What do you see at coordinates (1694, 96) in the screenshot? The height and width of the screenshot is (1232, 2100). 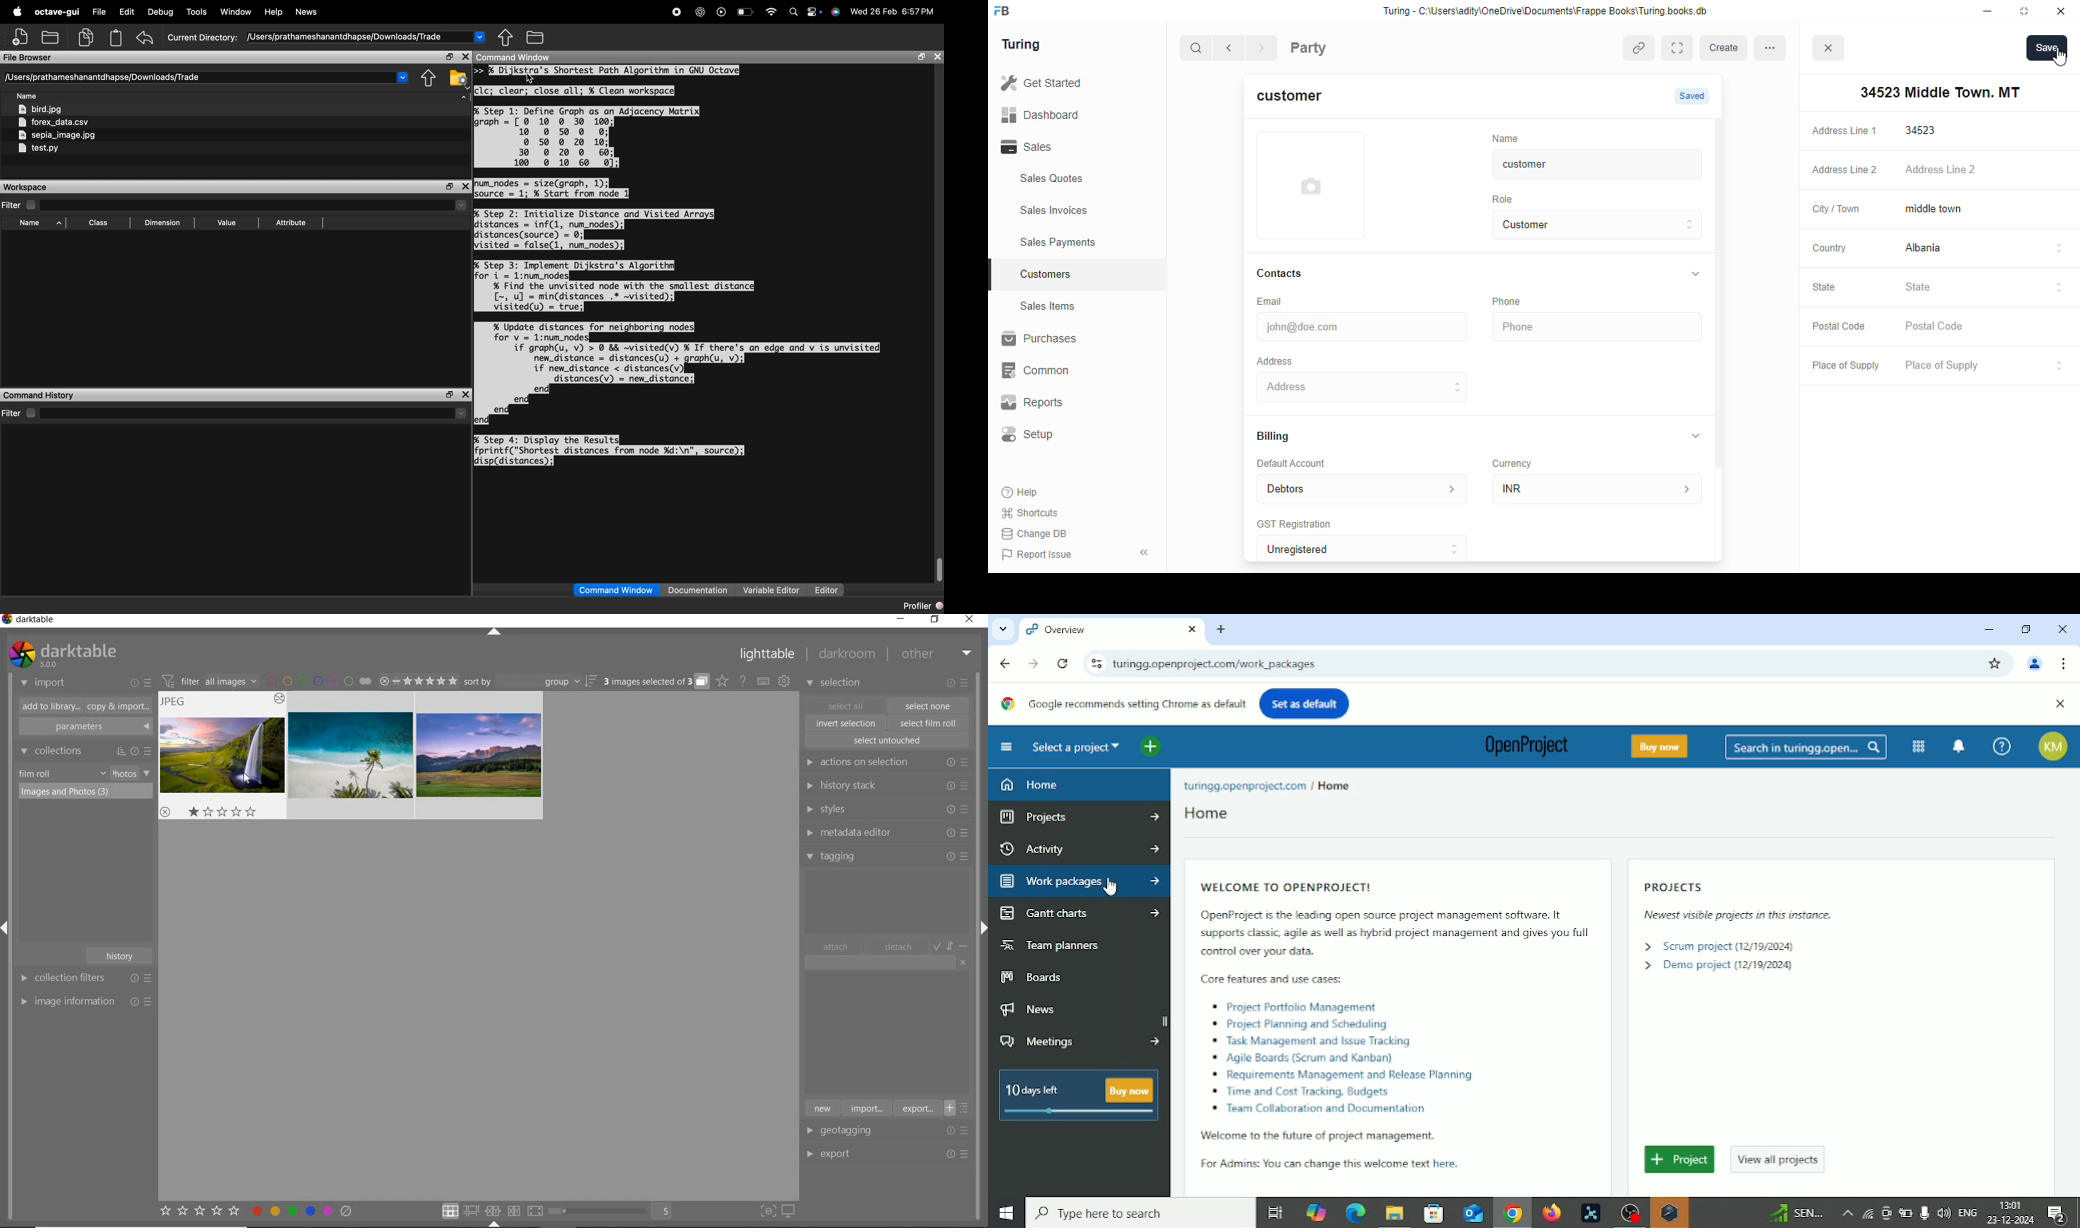 I see `Saved` at bounding box center [1694, 96].